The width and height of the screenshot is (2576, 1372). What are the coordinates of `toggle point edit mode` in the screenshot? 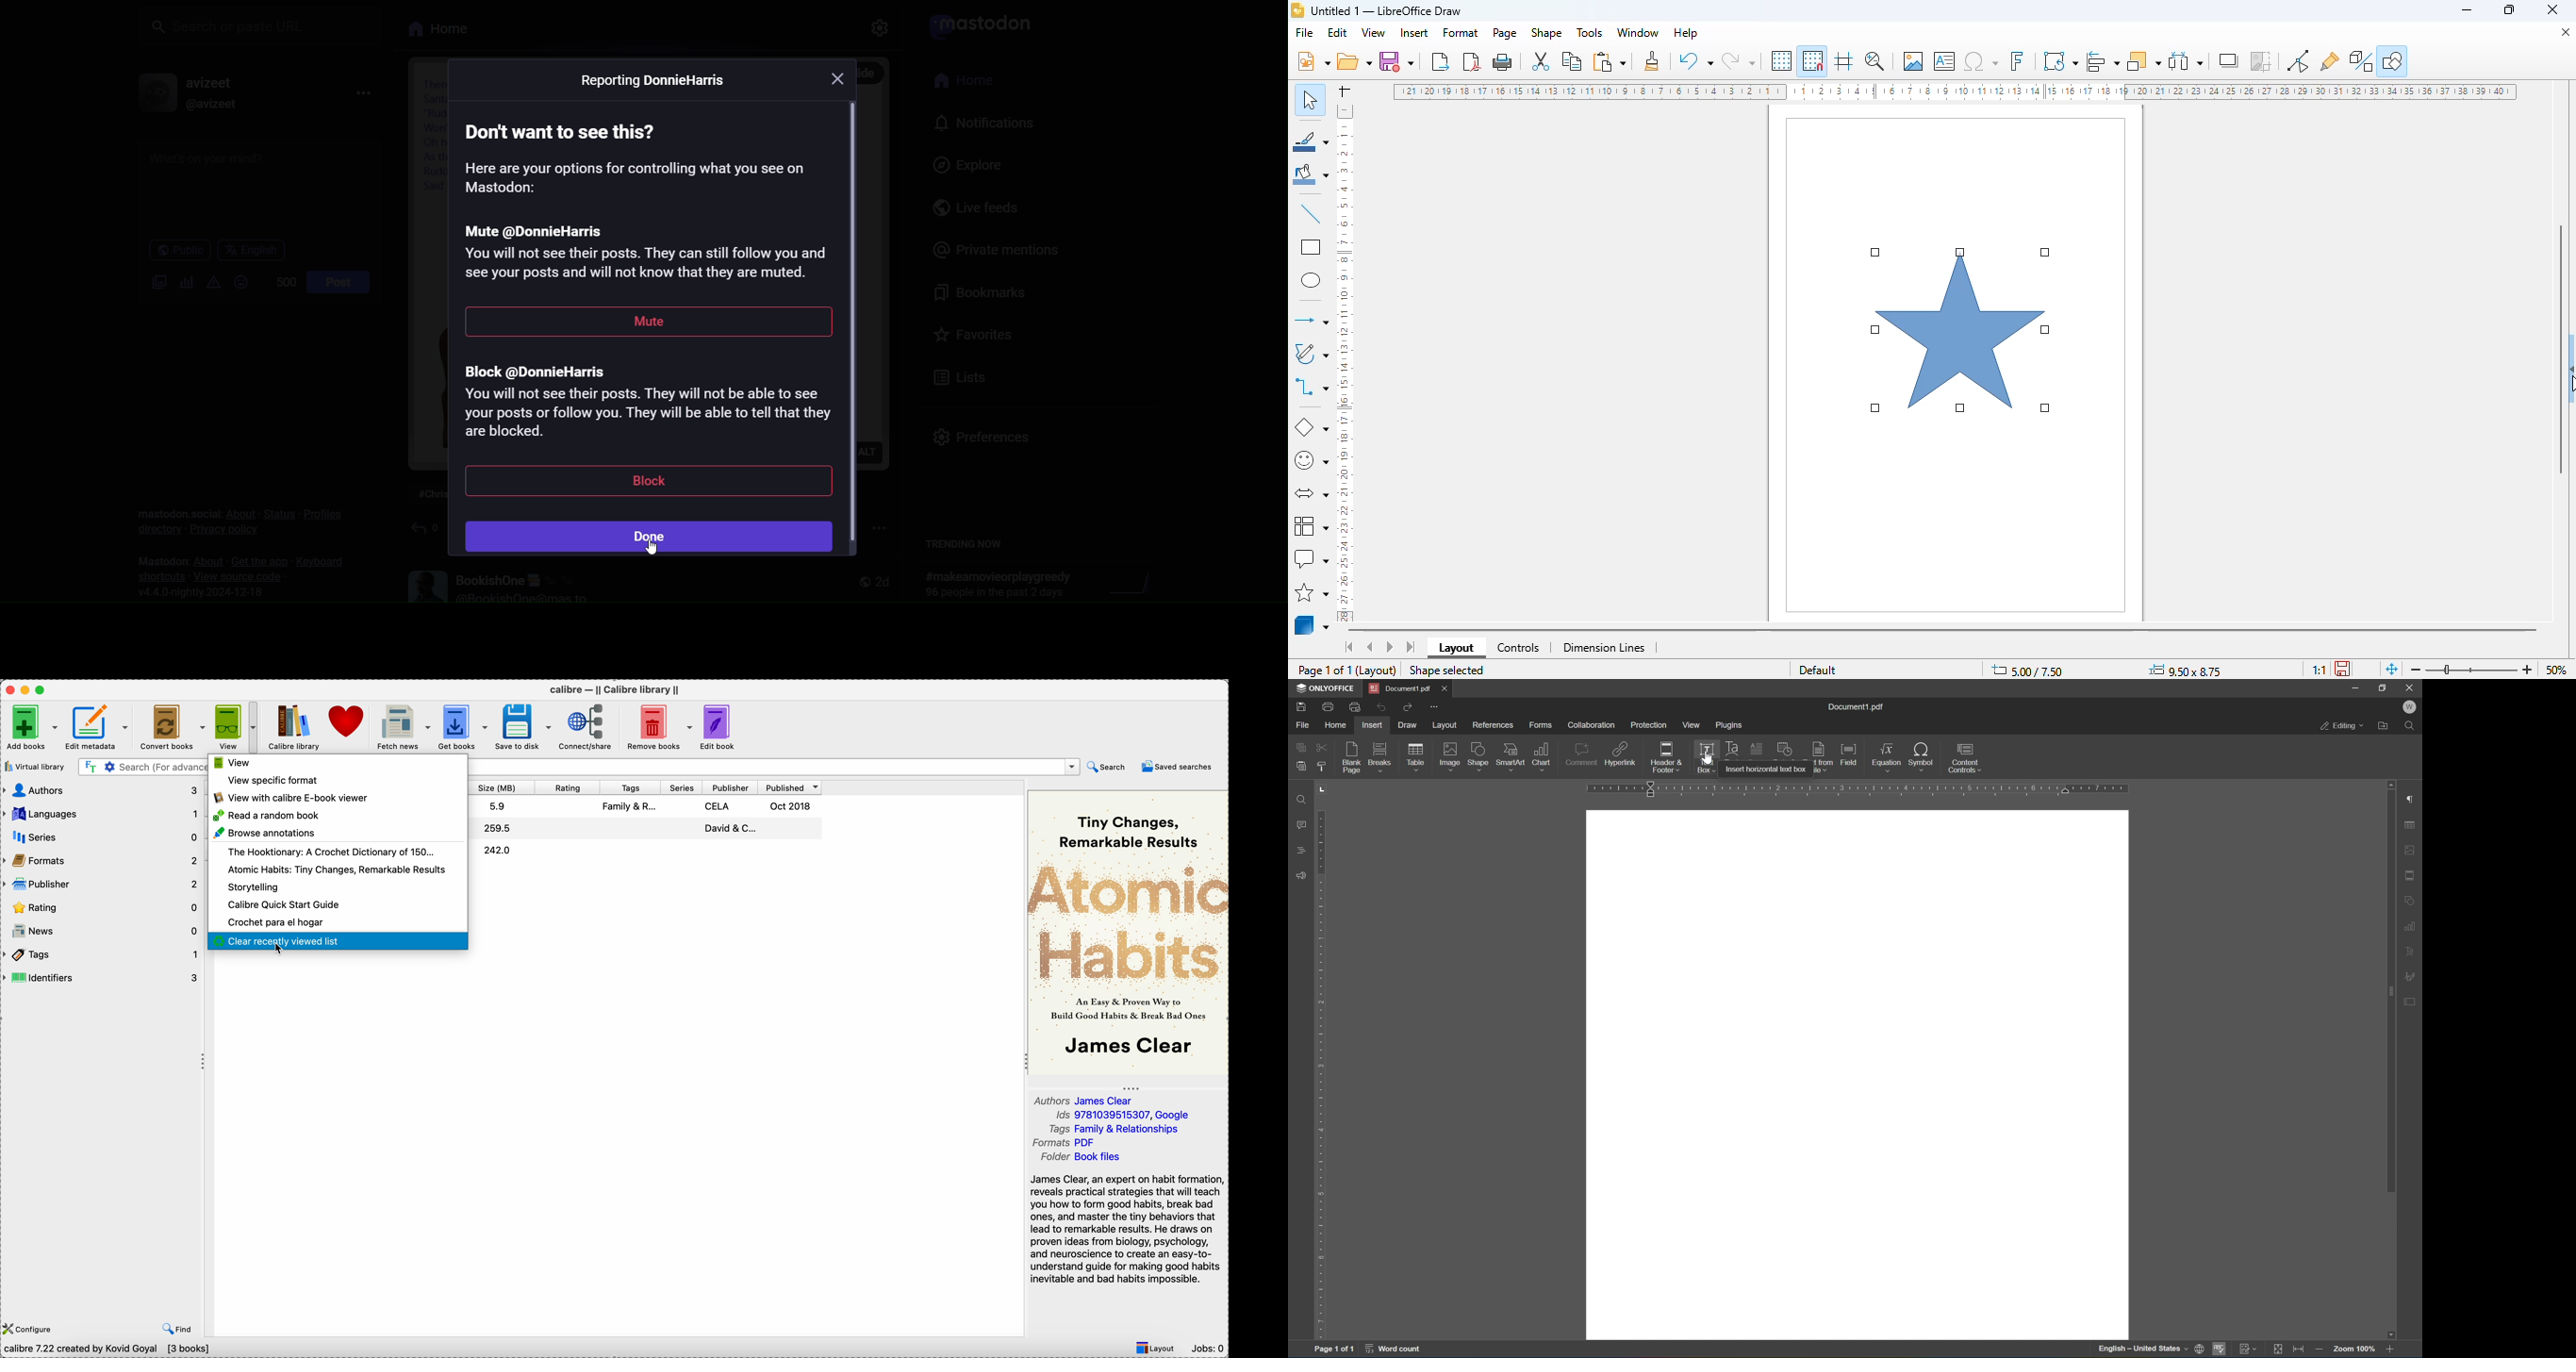 It's located at (2299, 61).